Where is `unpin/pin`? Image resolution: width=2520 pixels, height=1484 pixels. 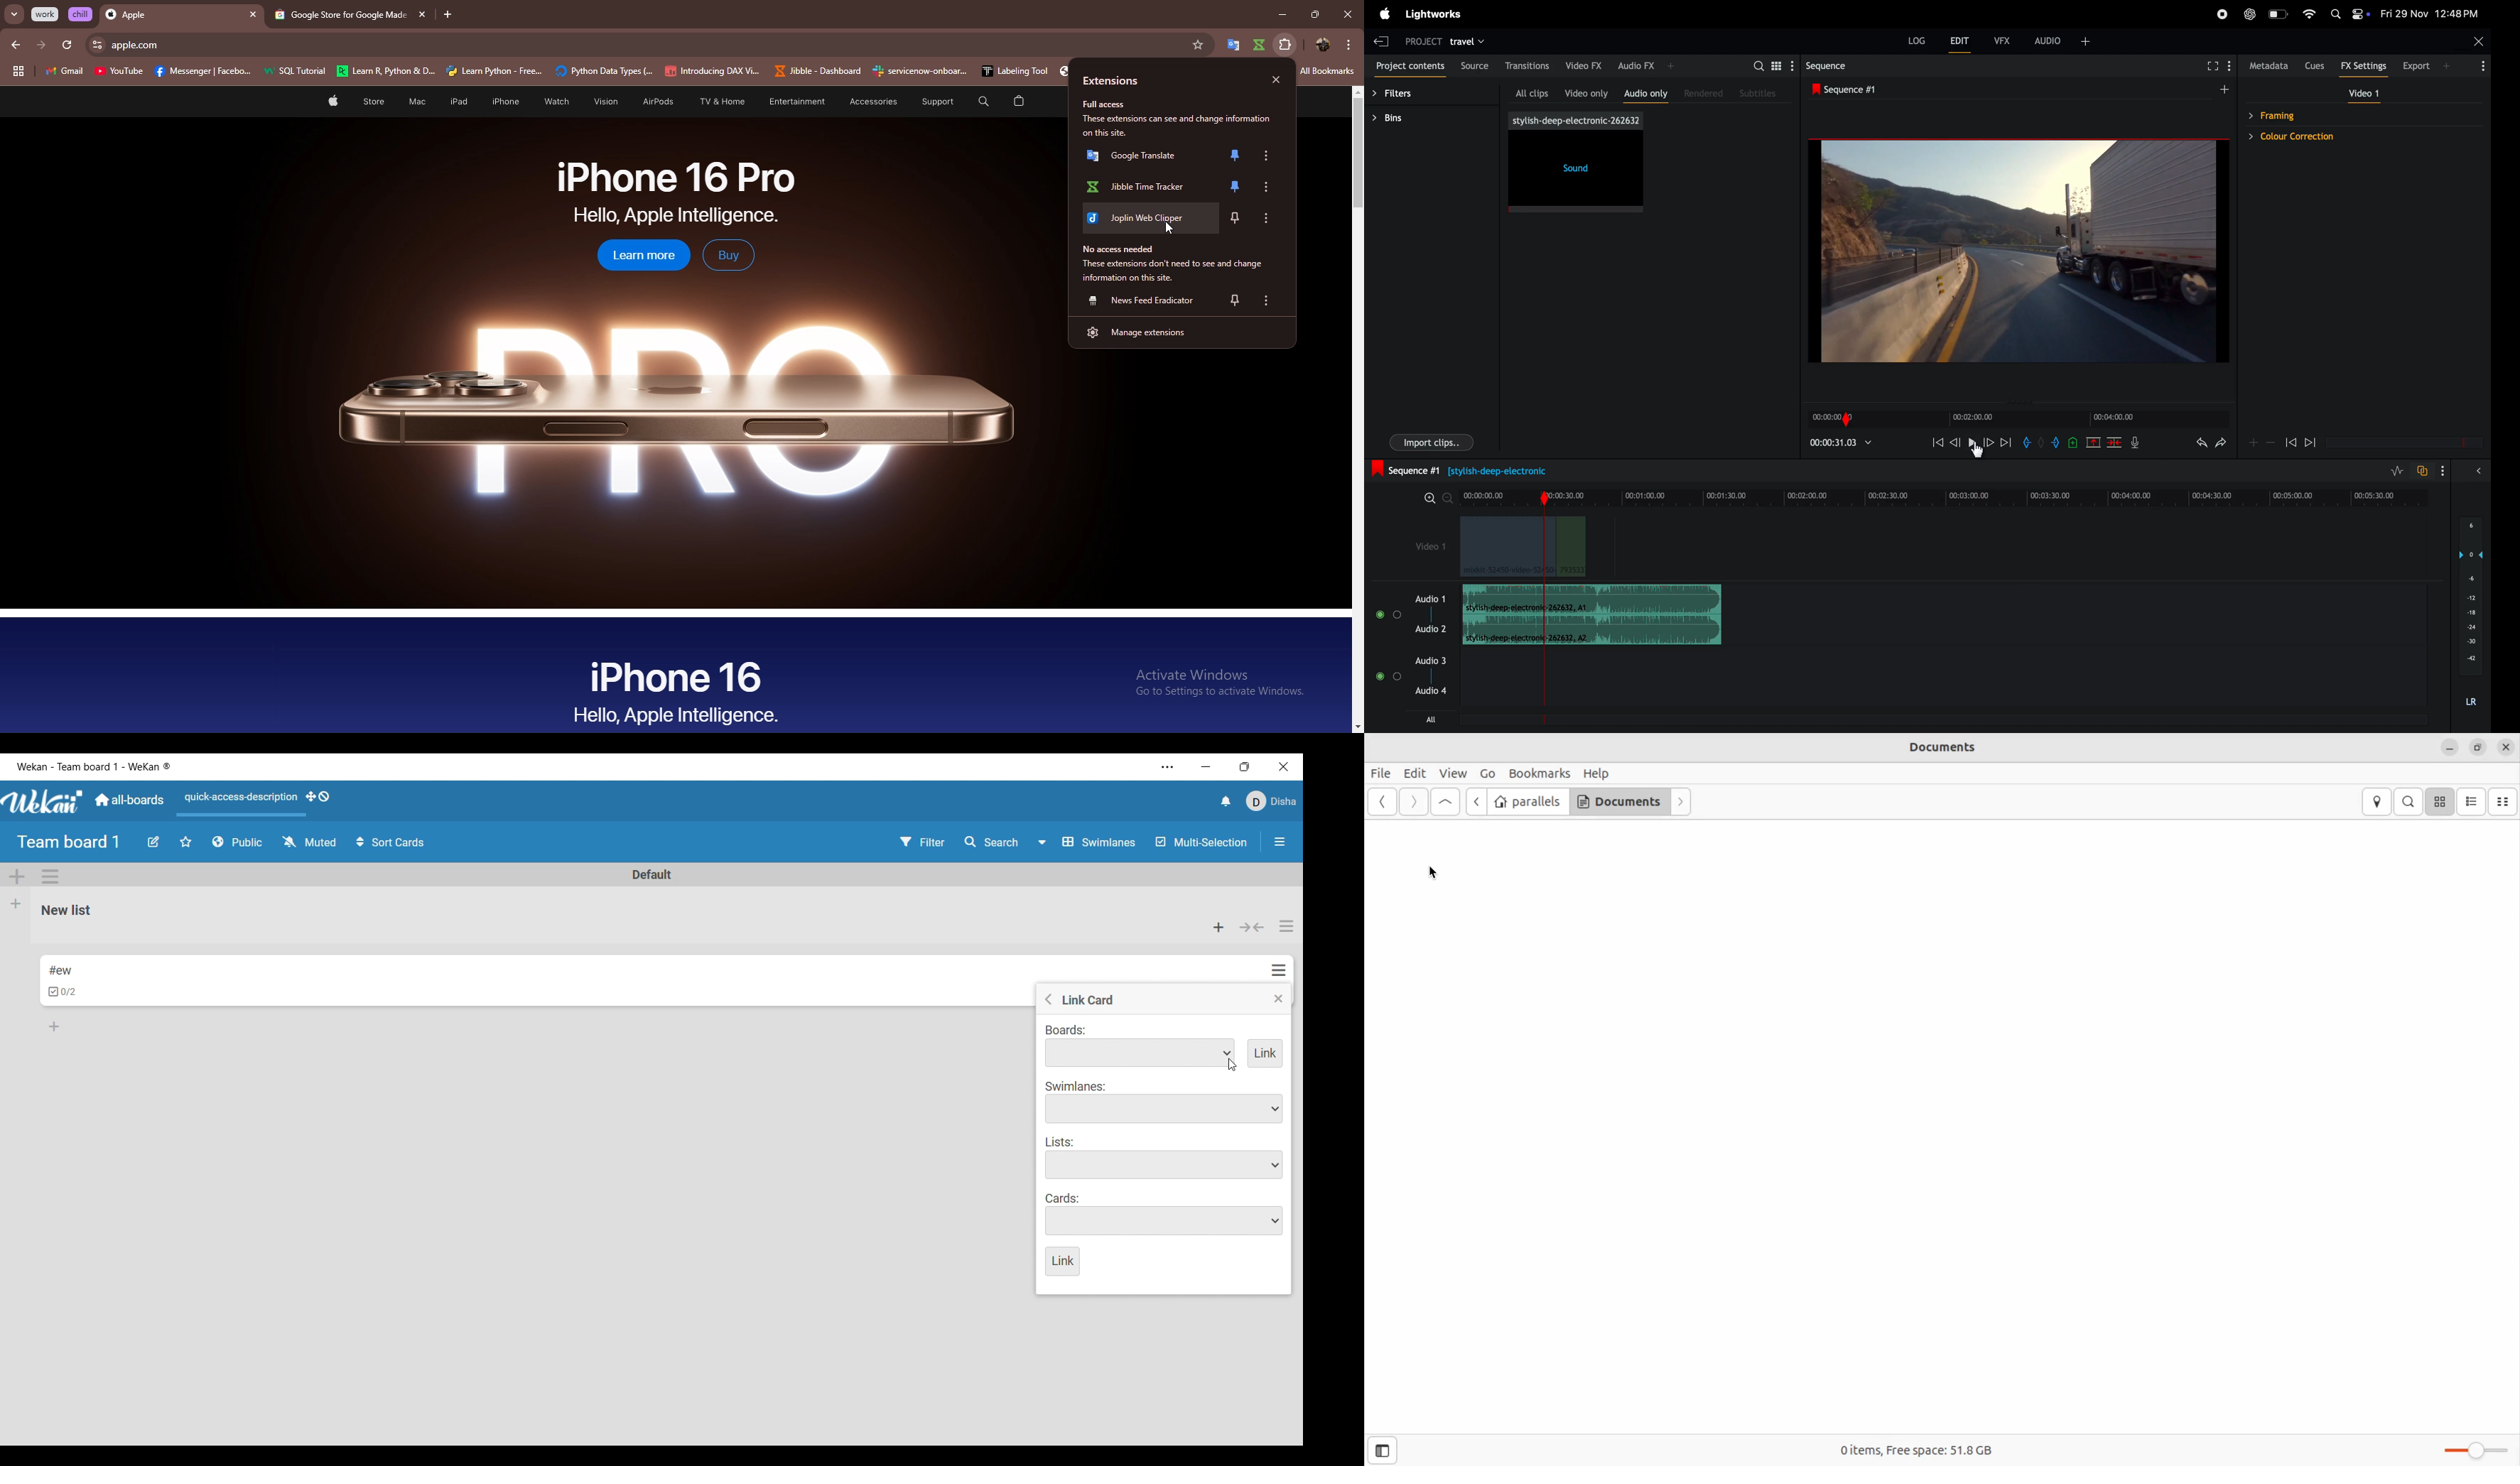 unpin/pin is located at coordinates (1238, 218).